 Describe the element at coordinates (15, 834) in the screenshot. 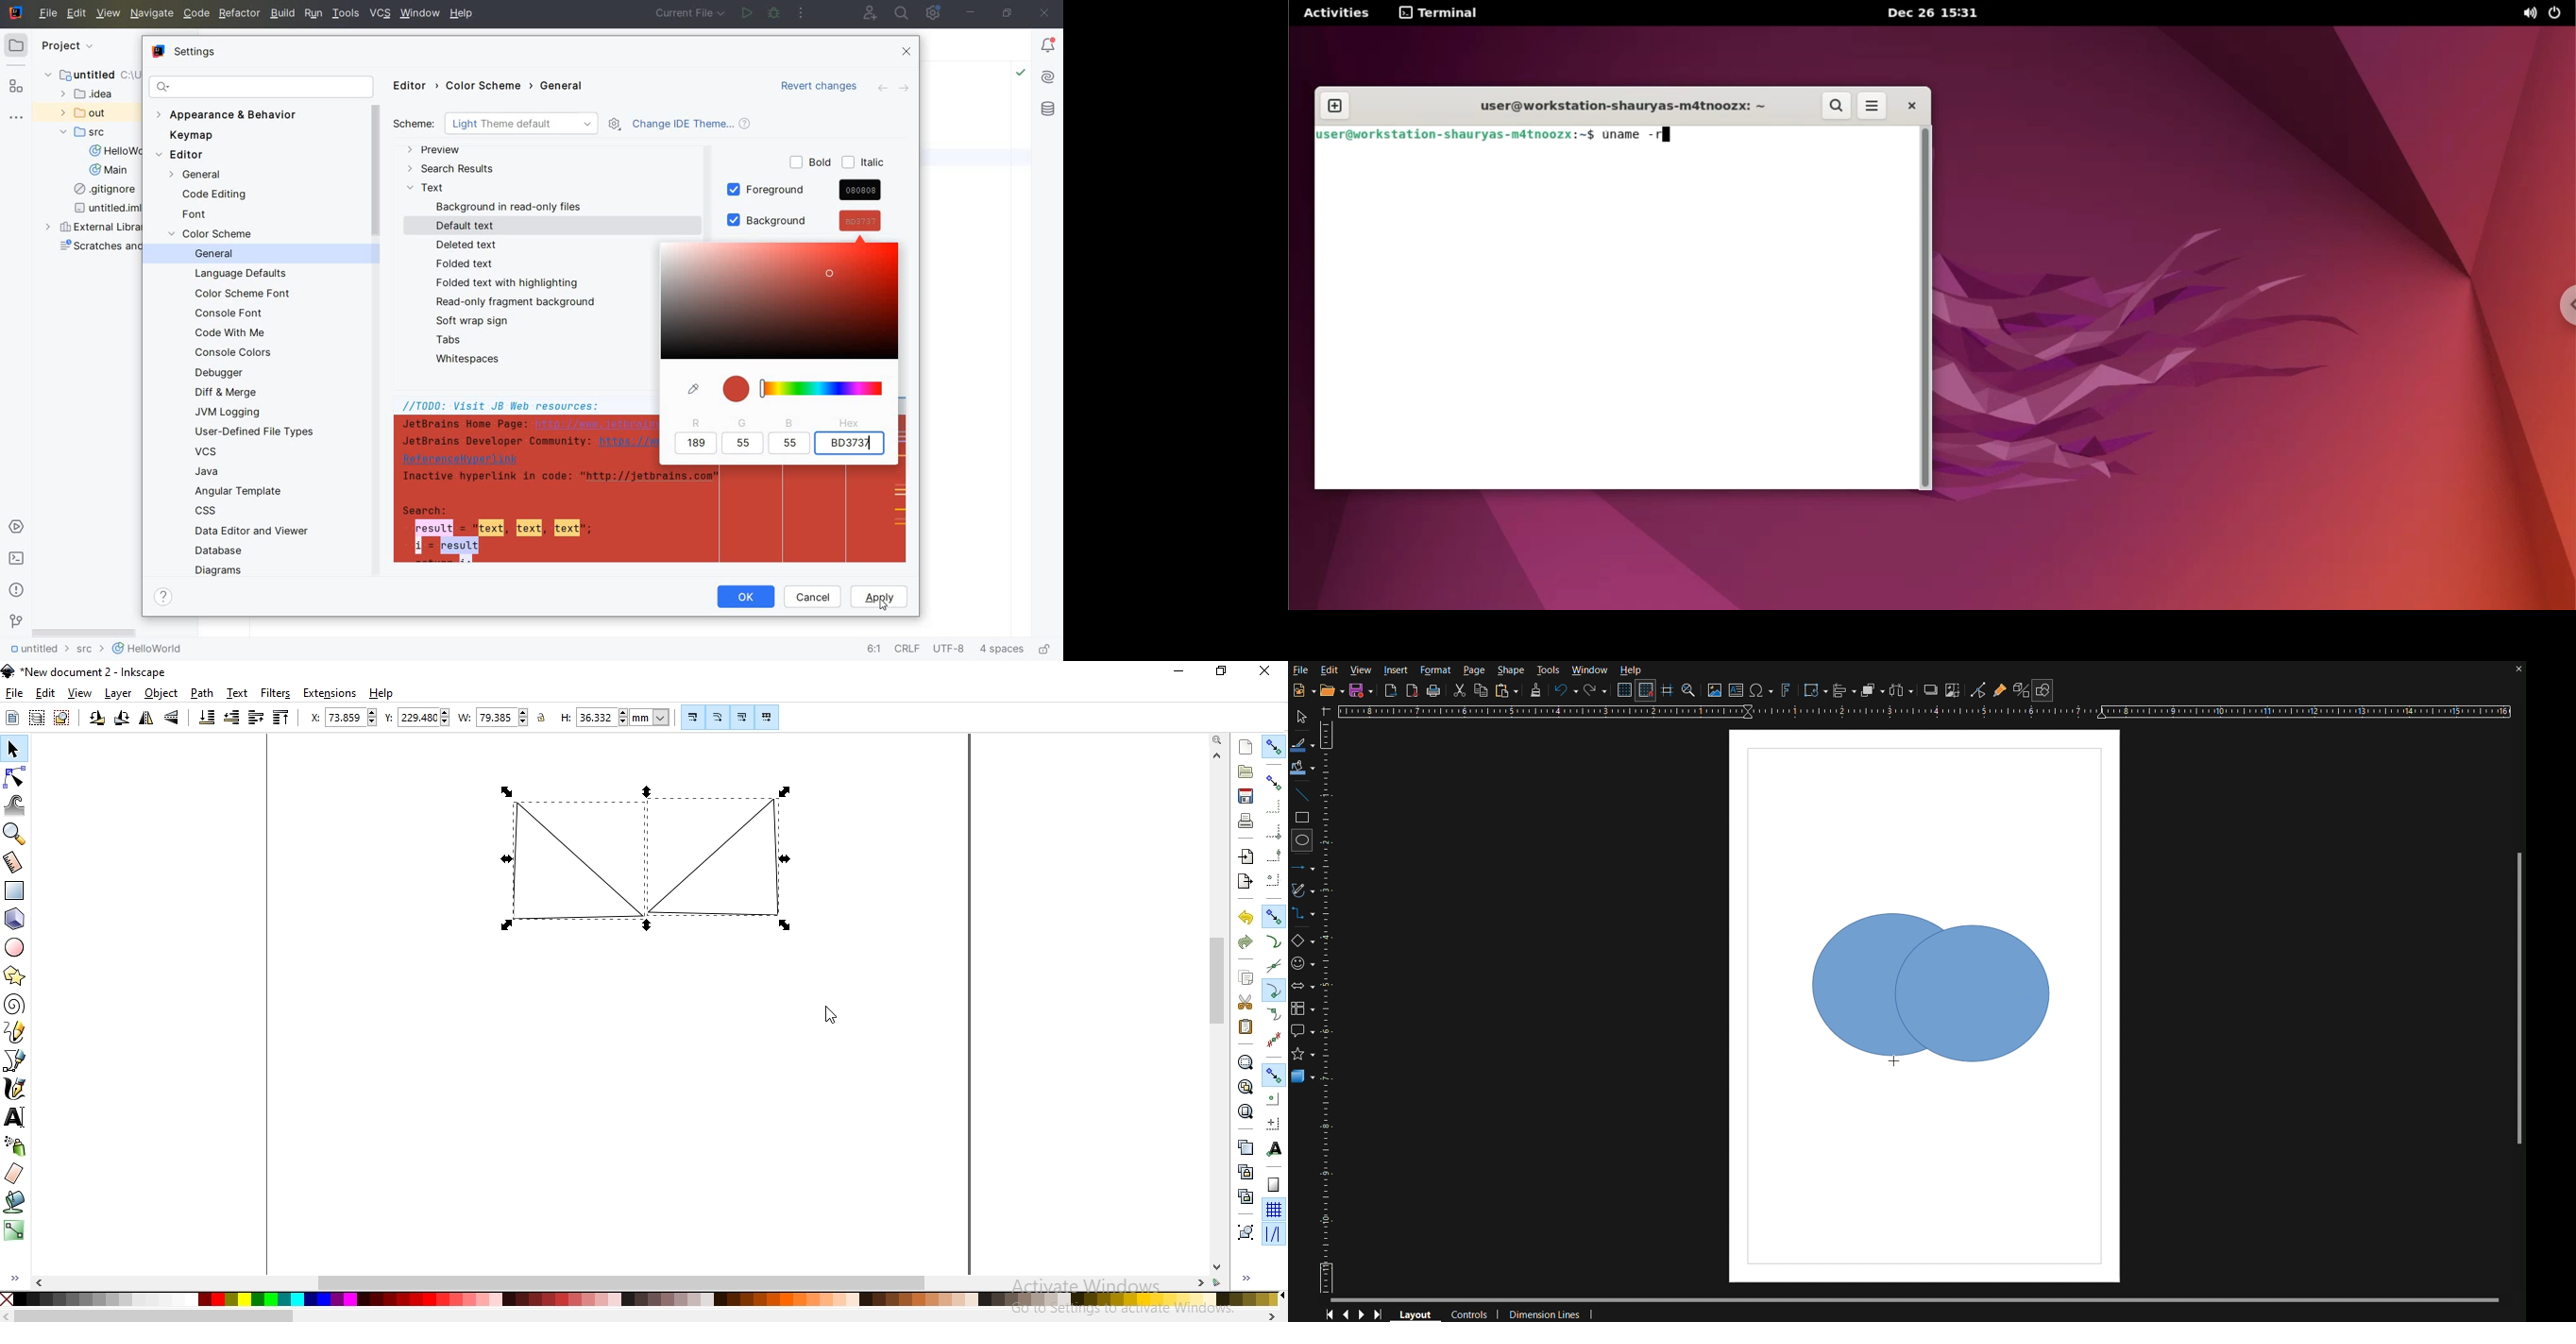

I see `zoom in or out` at that location.